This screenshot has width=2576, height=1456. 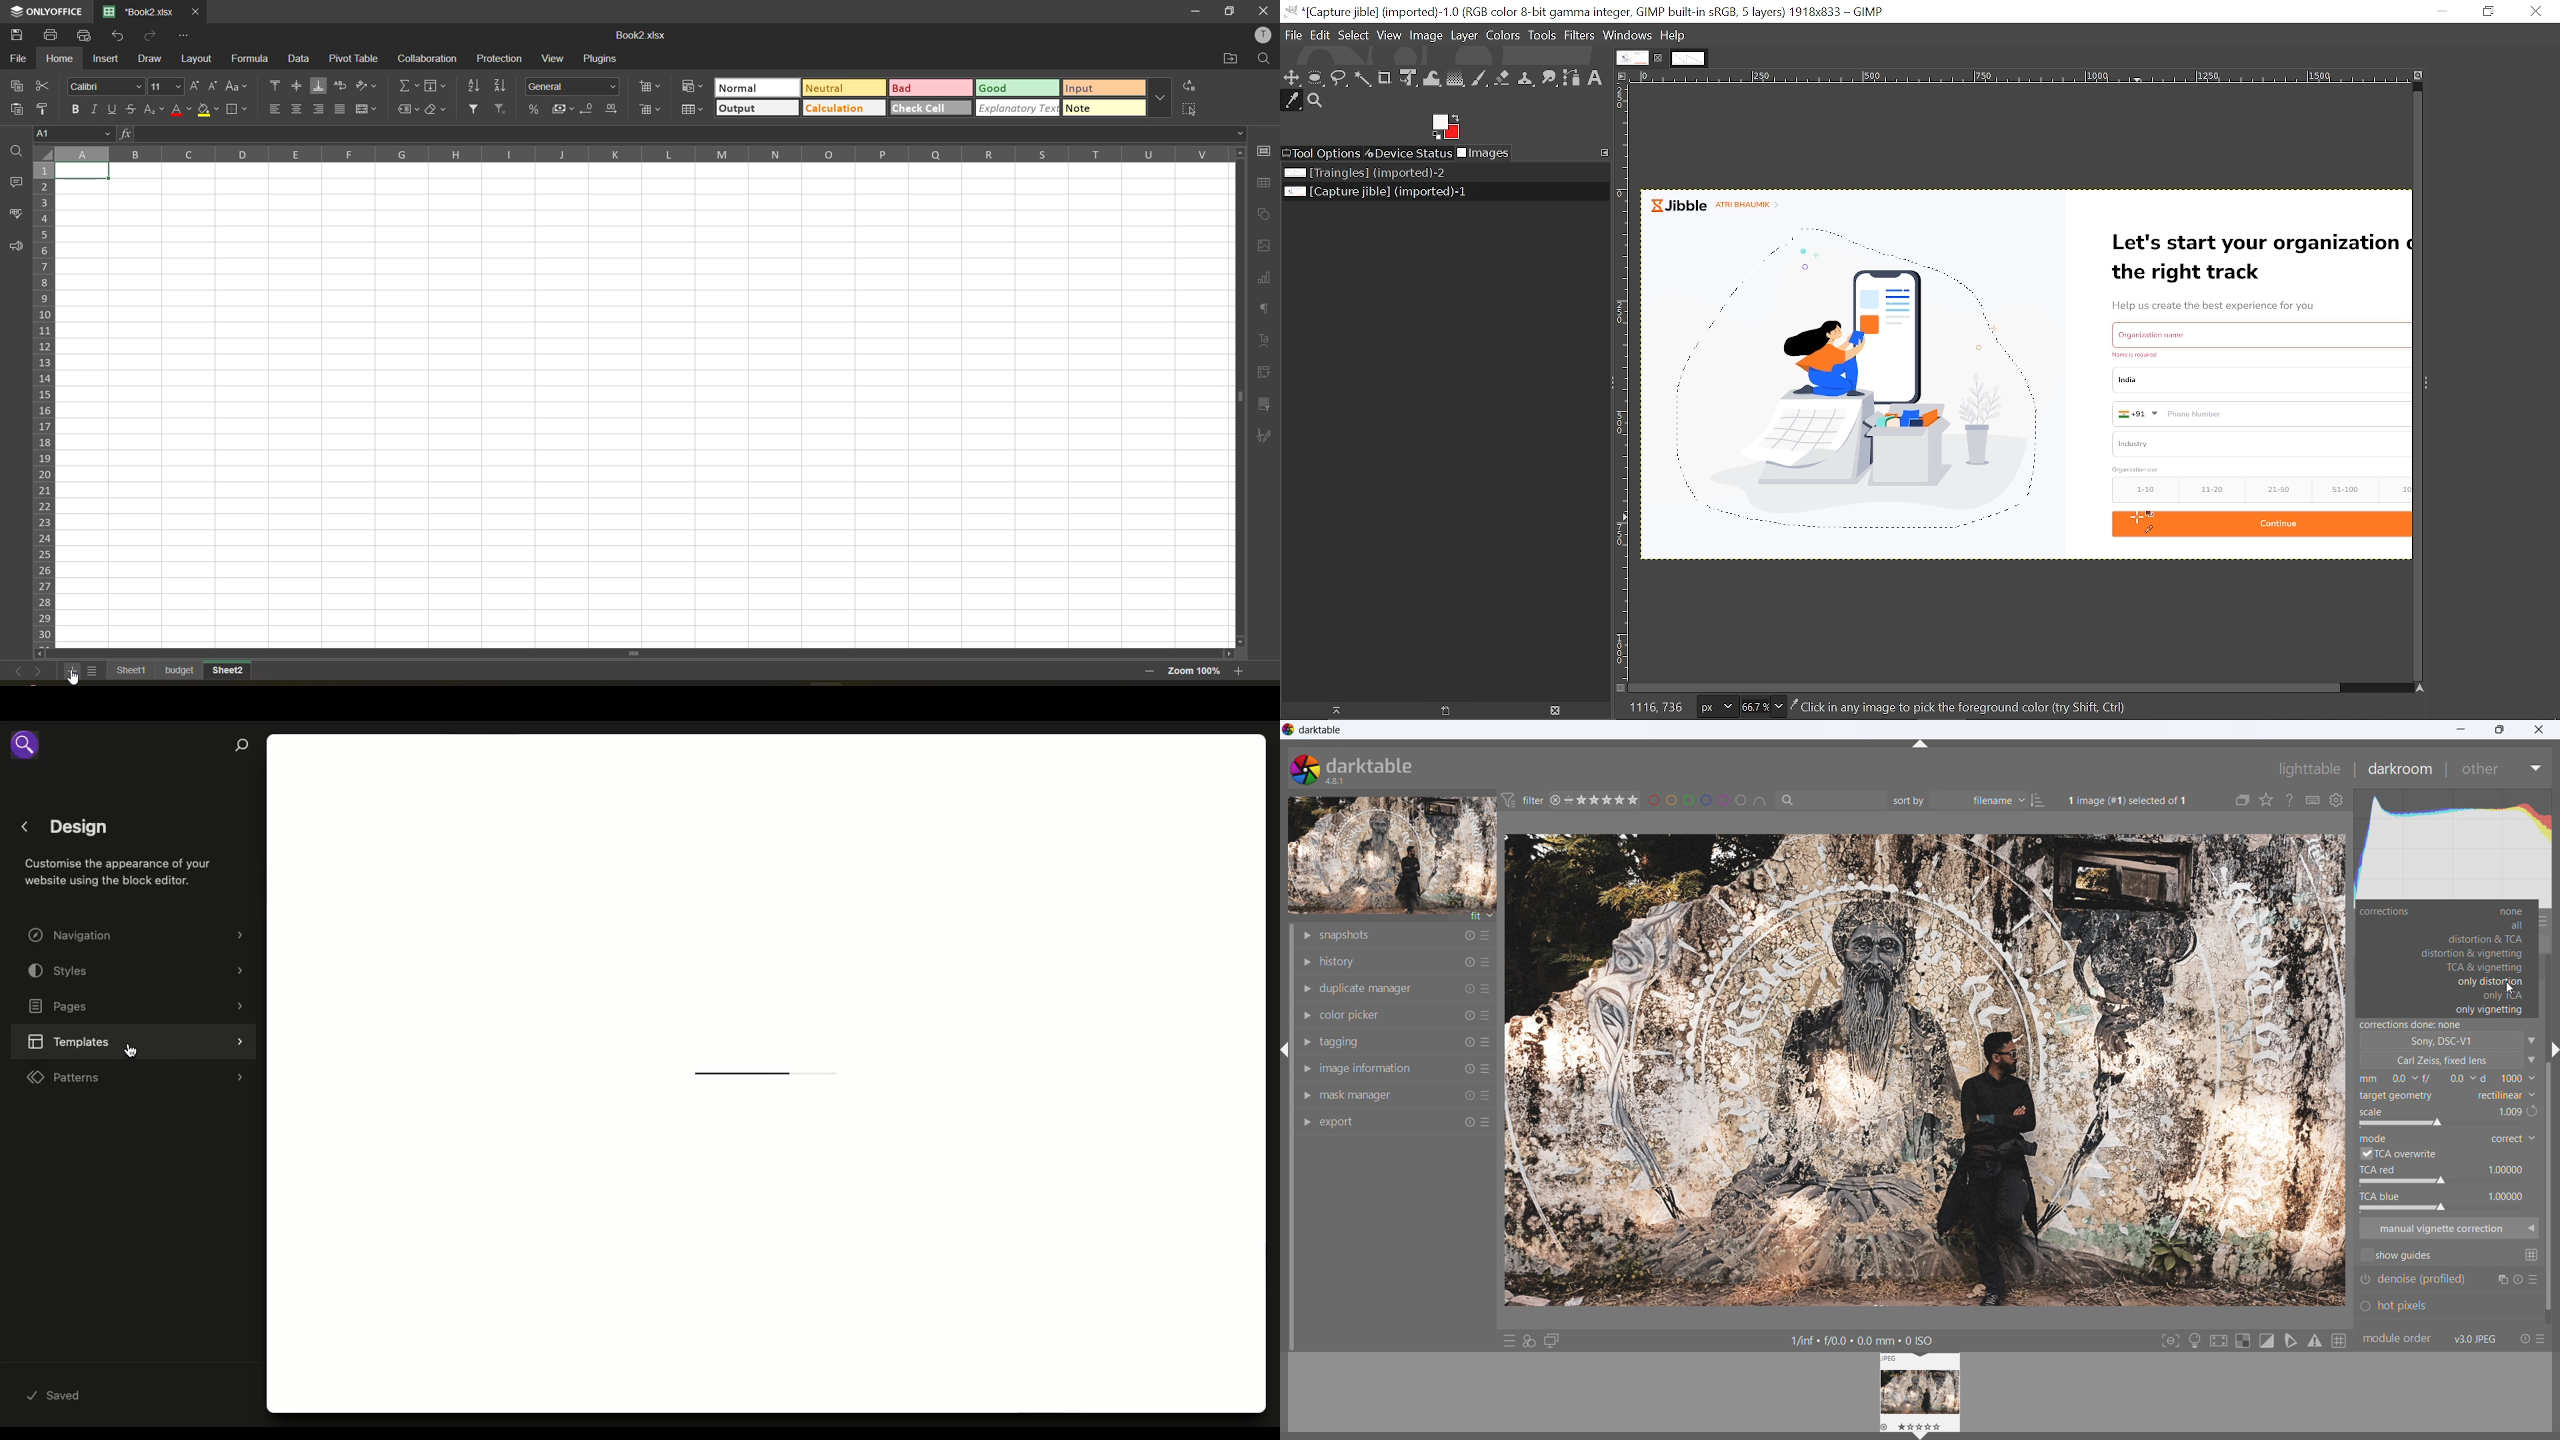 I want to click on minimize, so click(x=2462, y=729).